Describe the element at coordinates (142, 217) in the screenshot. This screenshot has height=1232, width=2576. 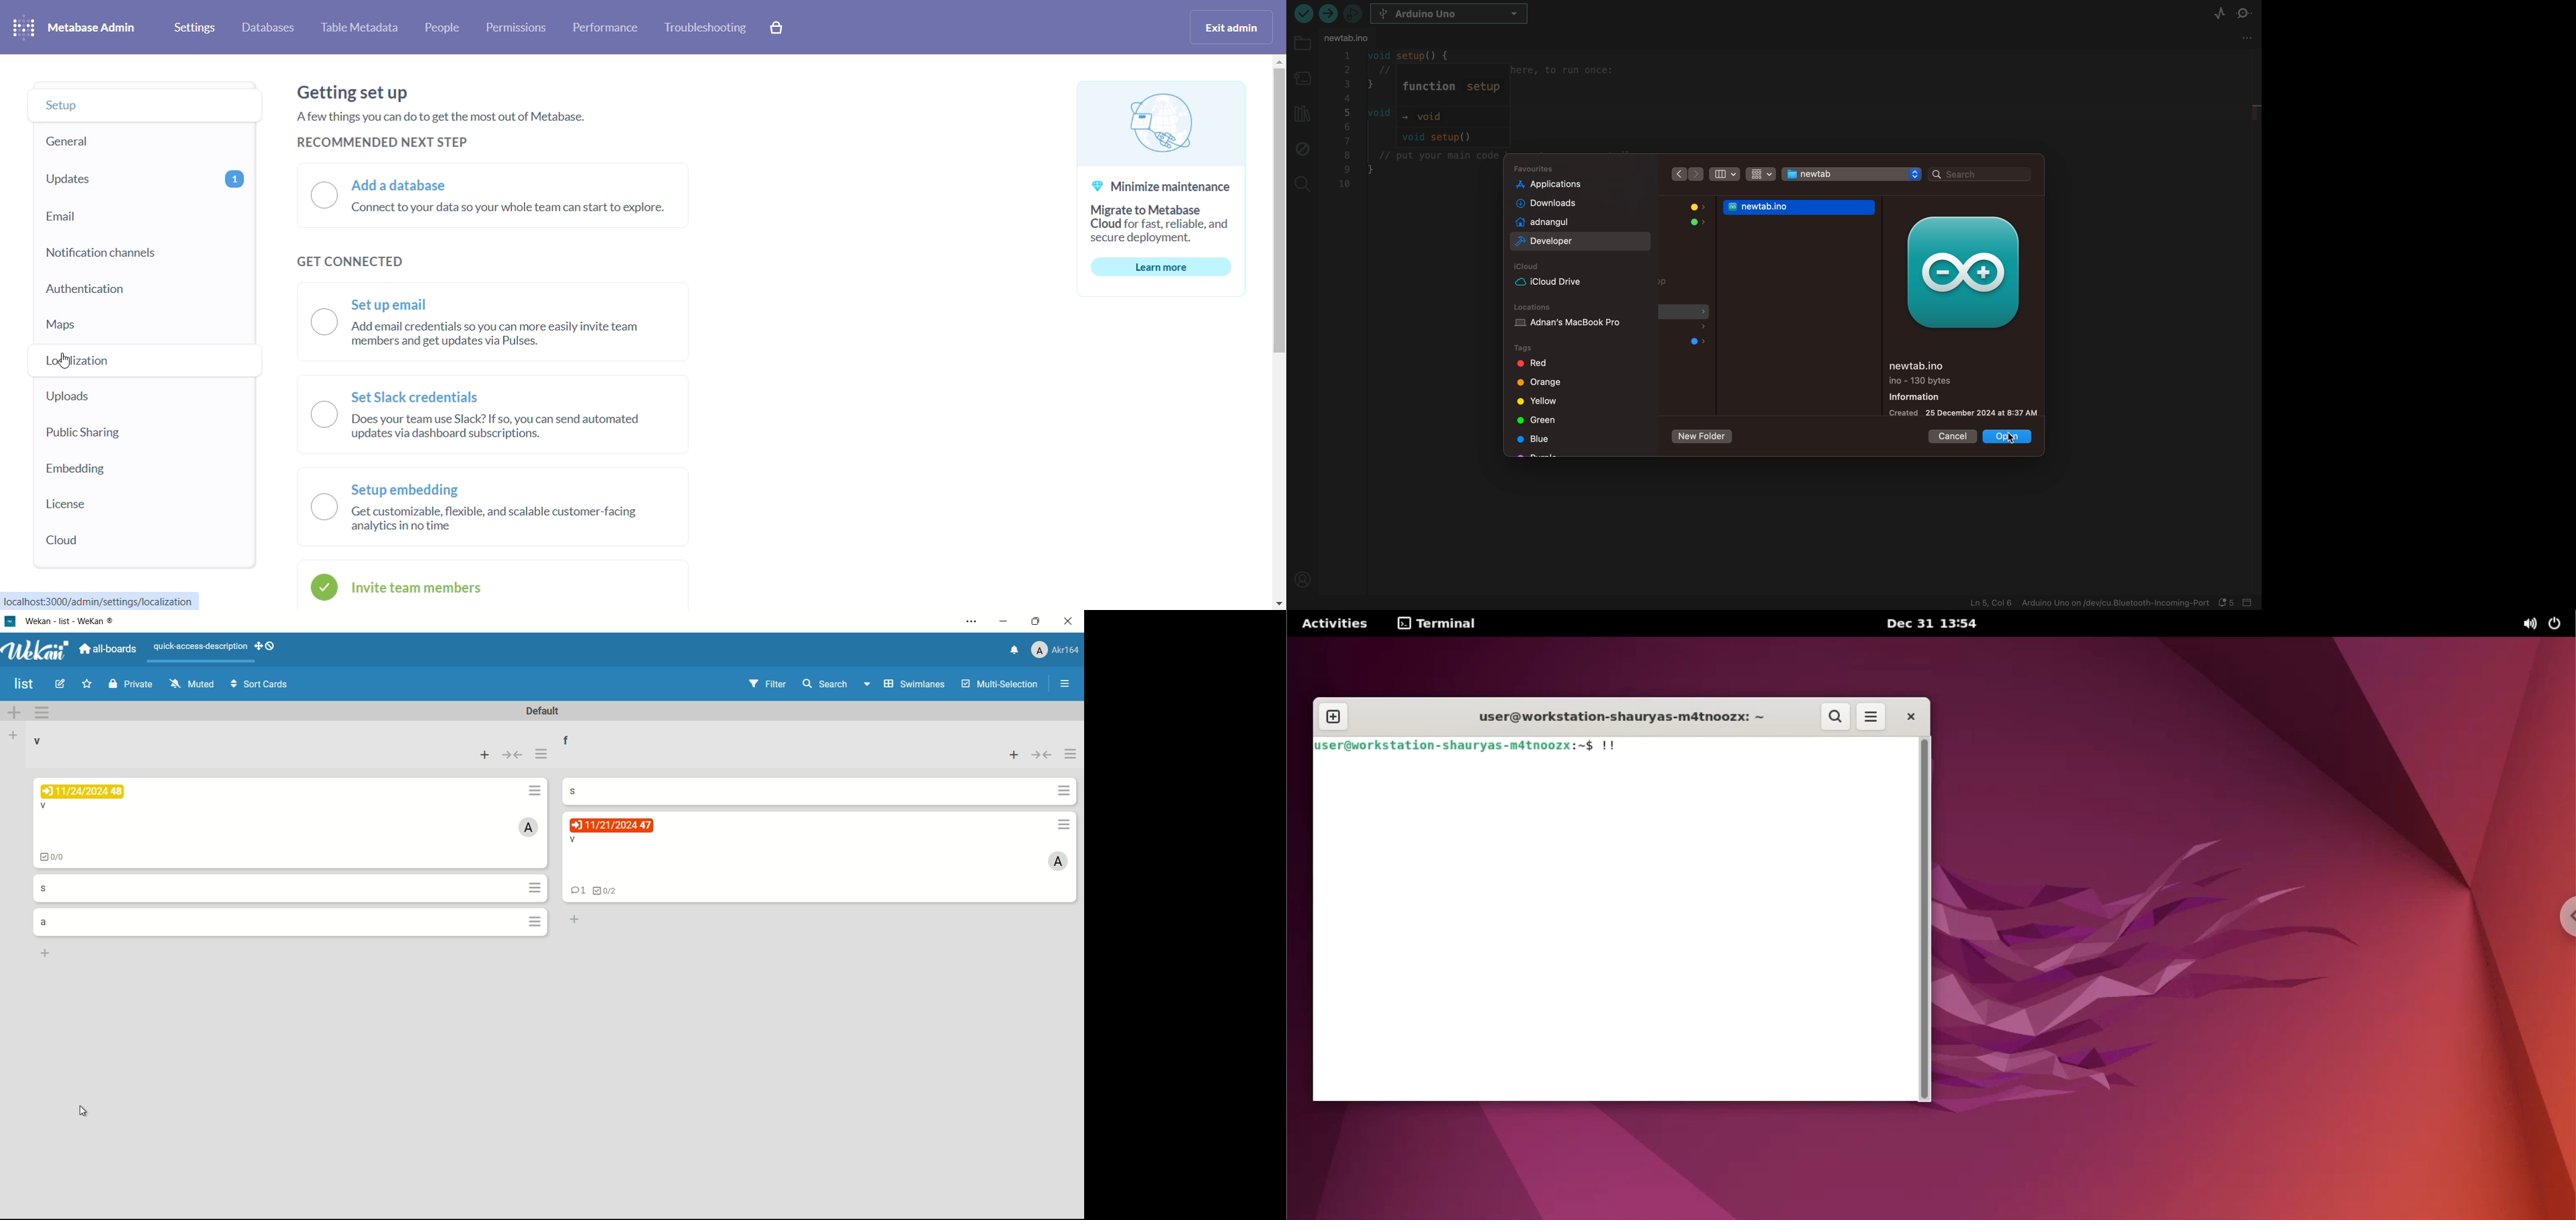
I see `email` at that location.